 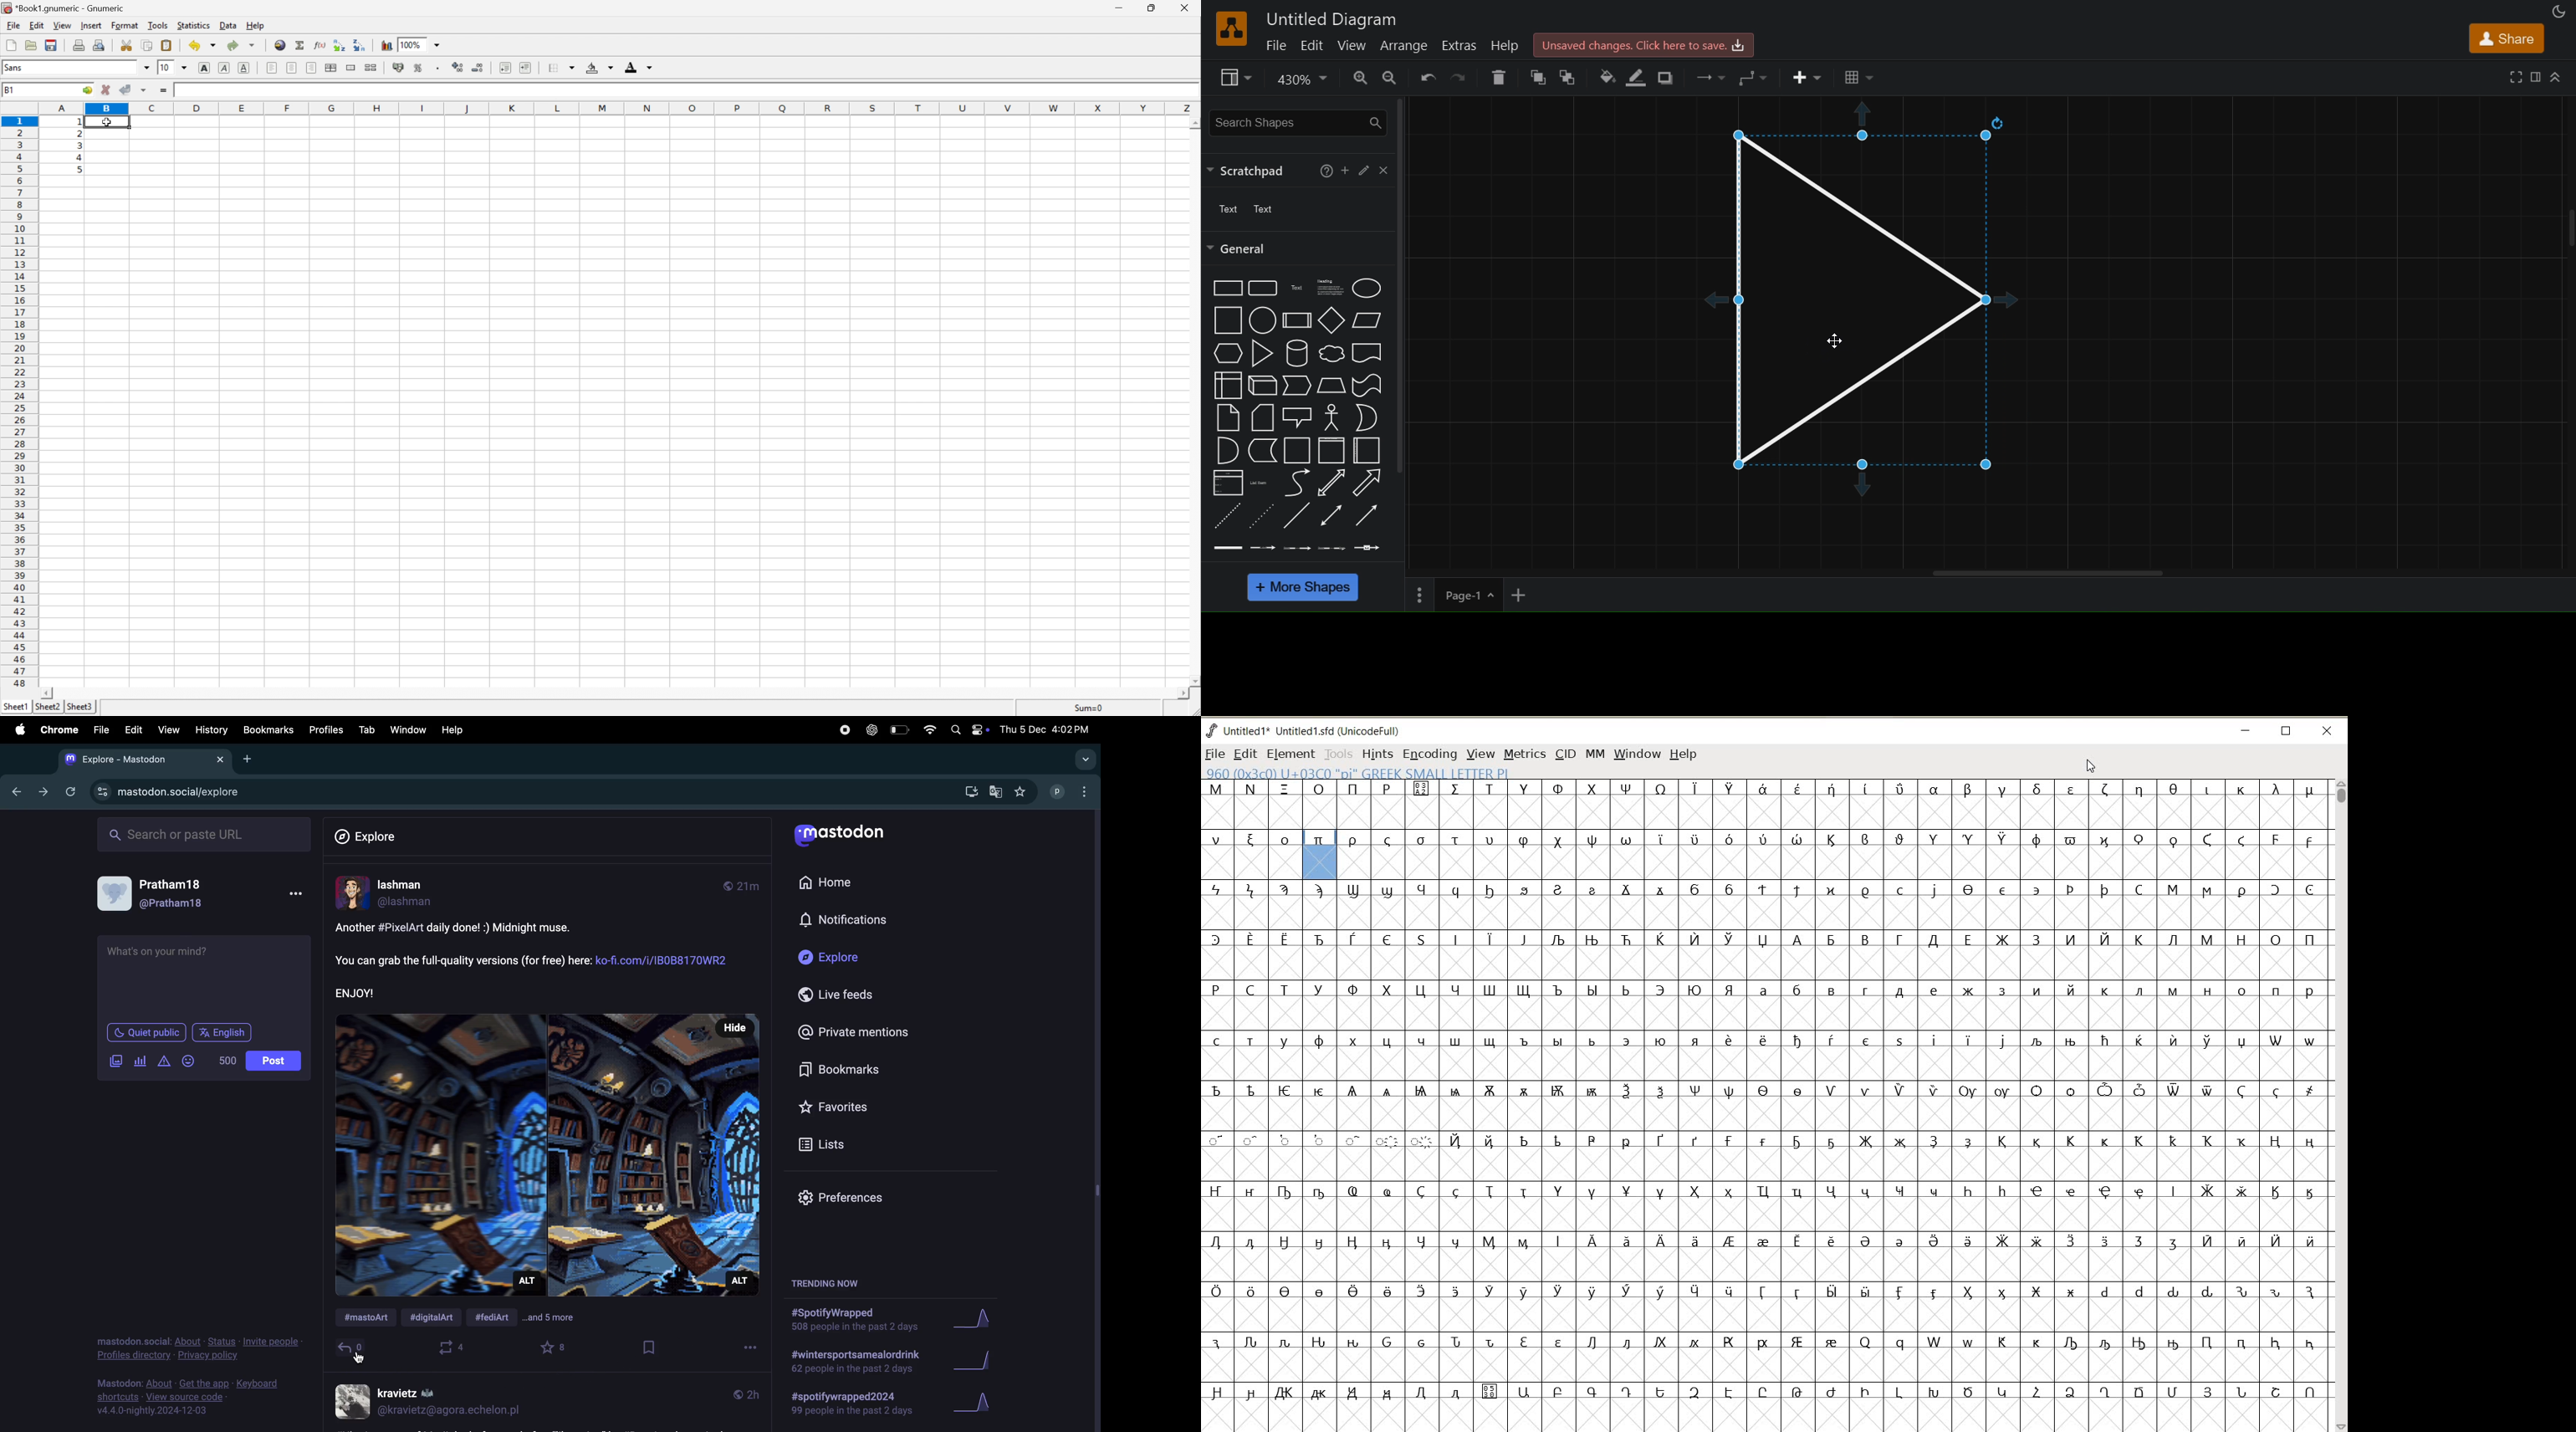 I want to click on Sheet3, so click(x=80, y=707).